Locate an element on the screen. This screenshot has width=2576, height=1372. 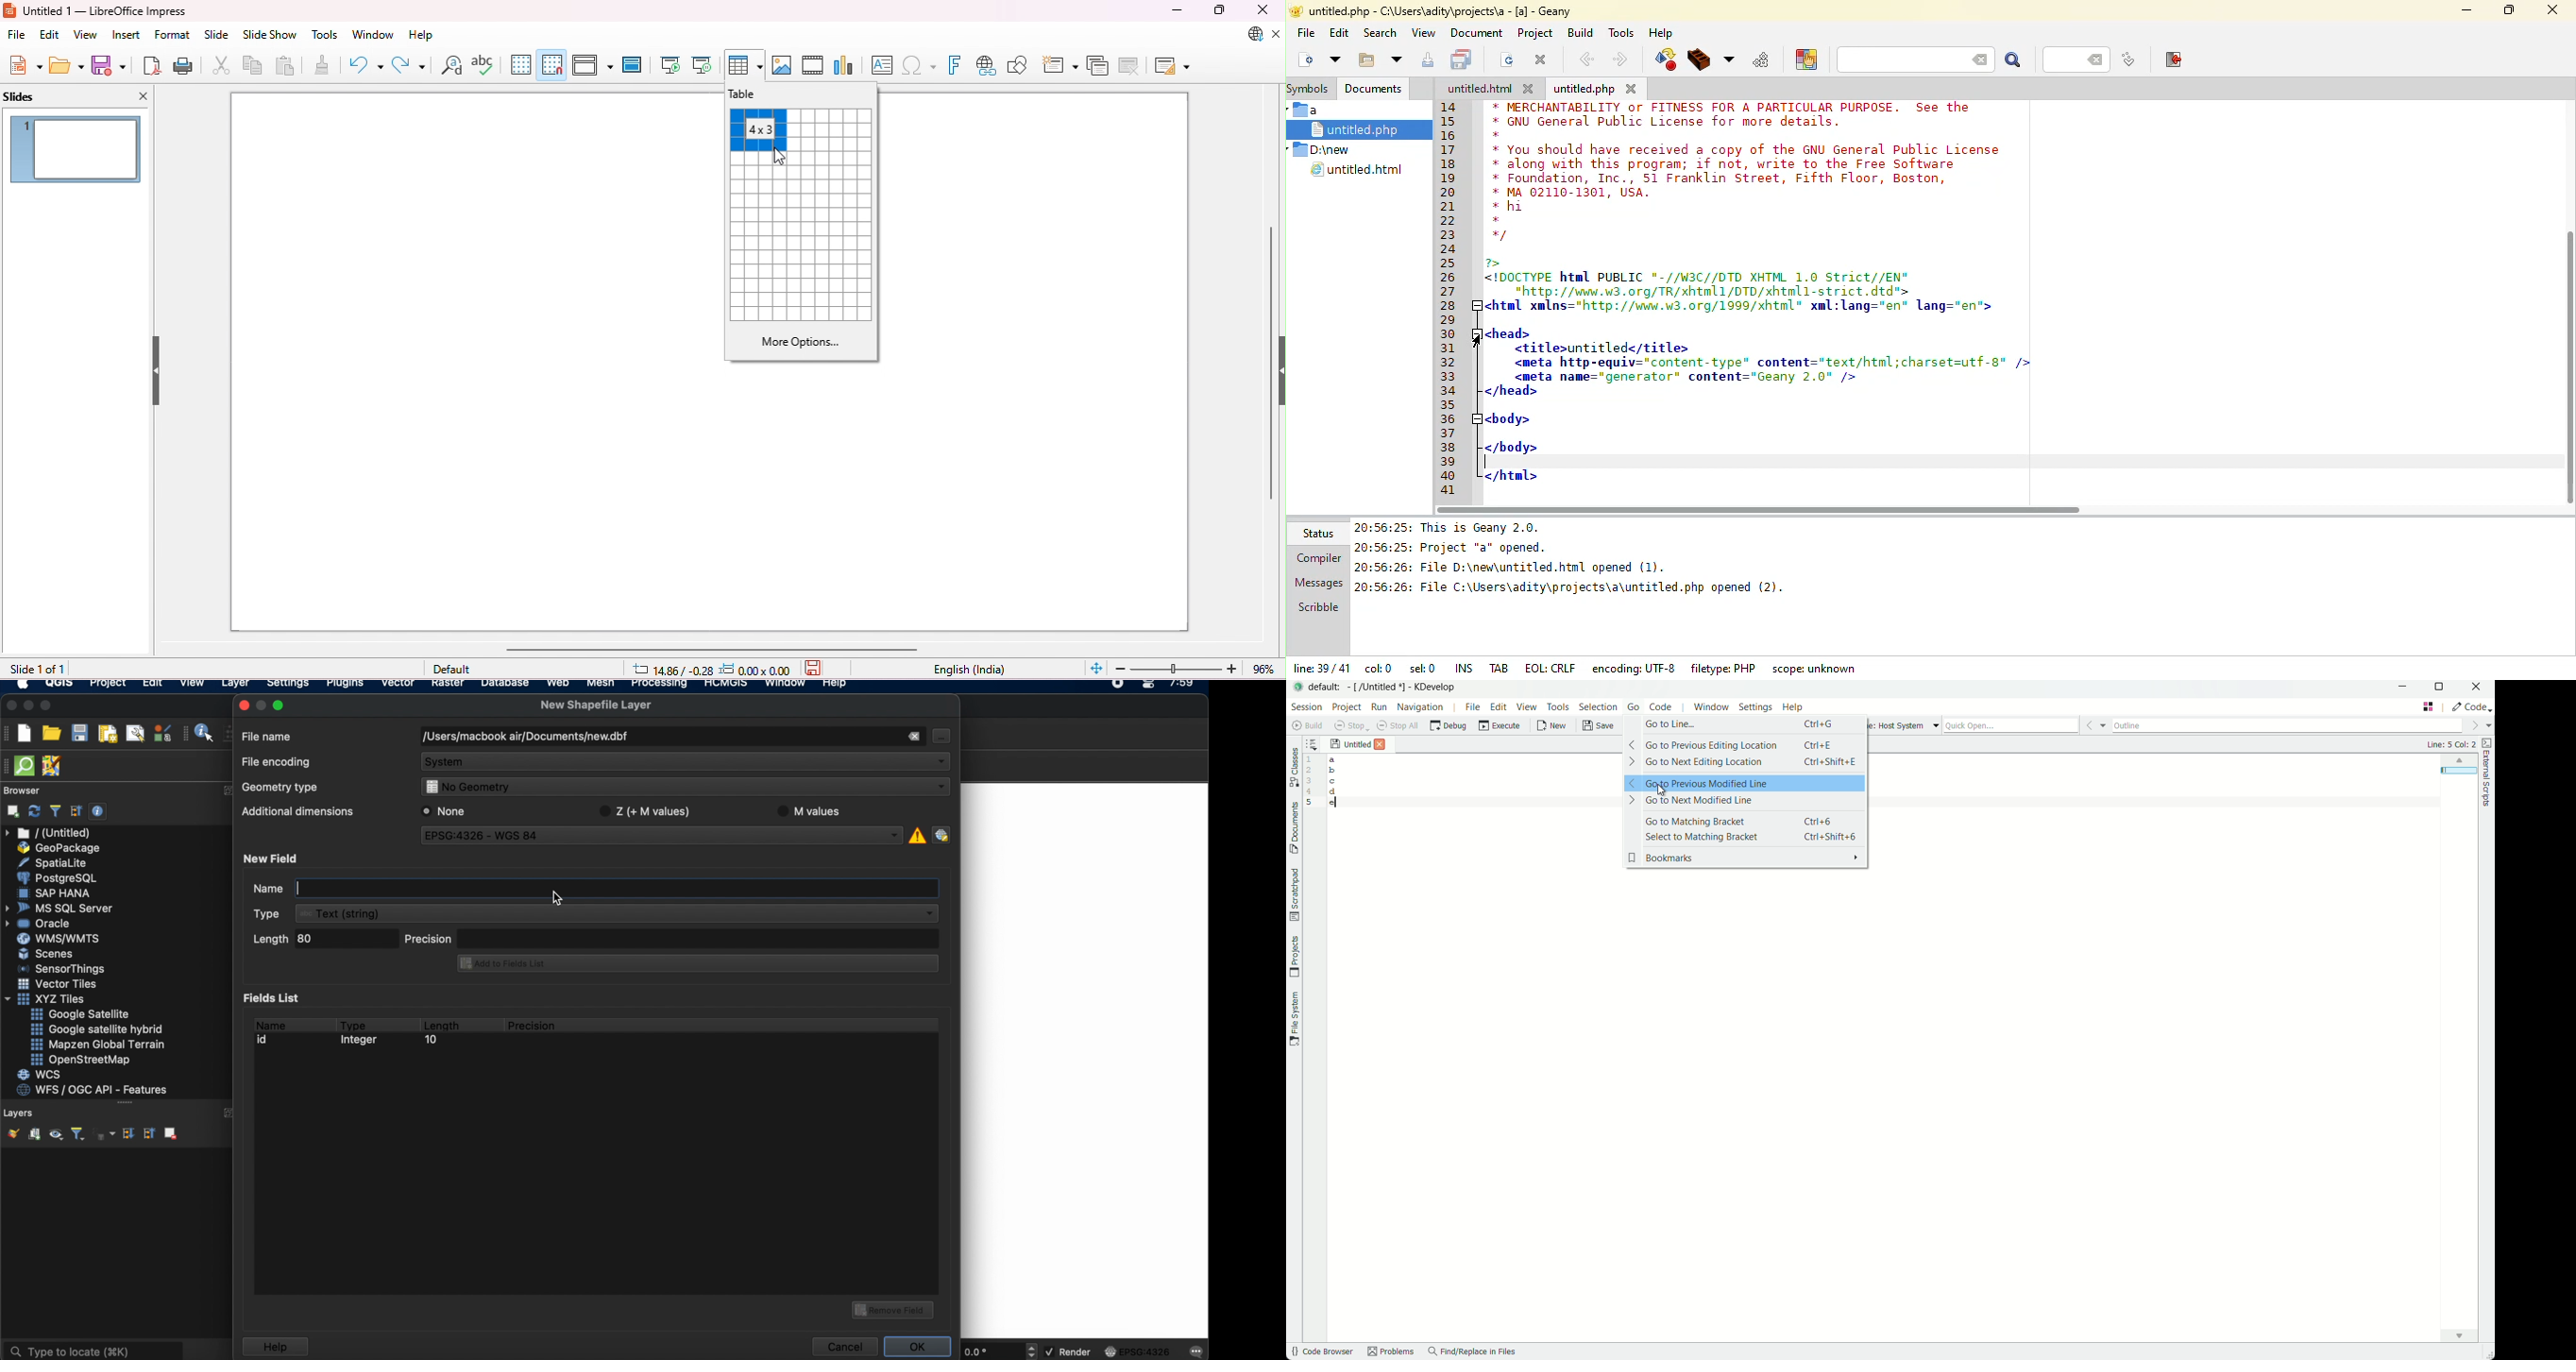
more is located at coordinates (227, 790).